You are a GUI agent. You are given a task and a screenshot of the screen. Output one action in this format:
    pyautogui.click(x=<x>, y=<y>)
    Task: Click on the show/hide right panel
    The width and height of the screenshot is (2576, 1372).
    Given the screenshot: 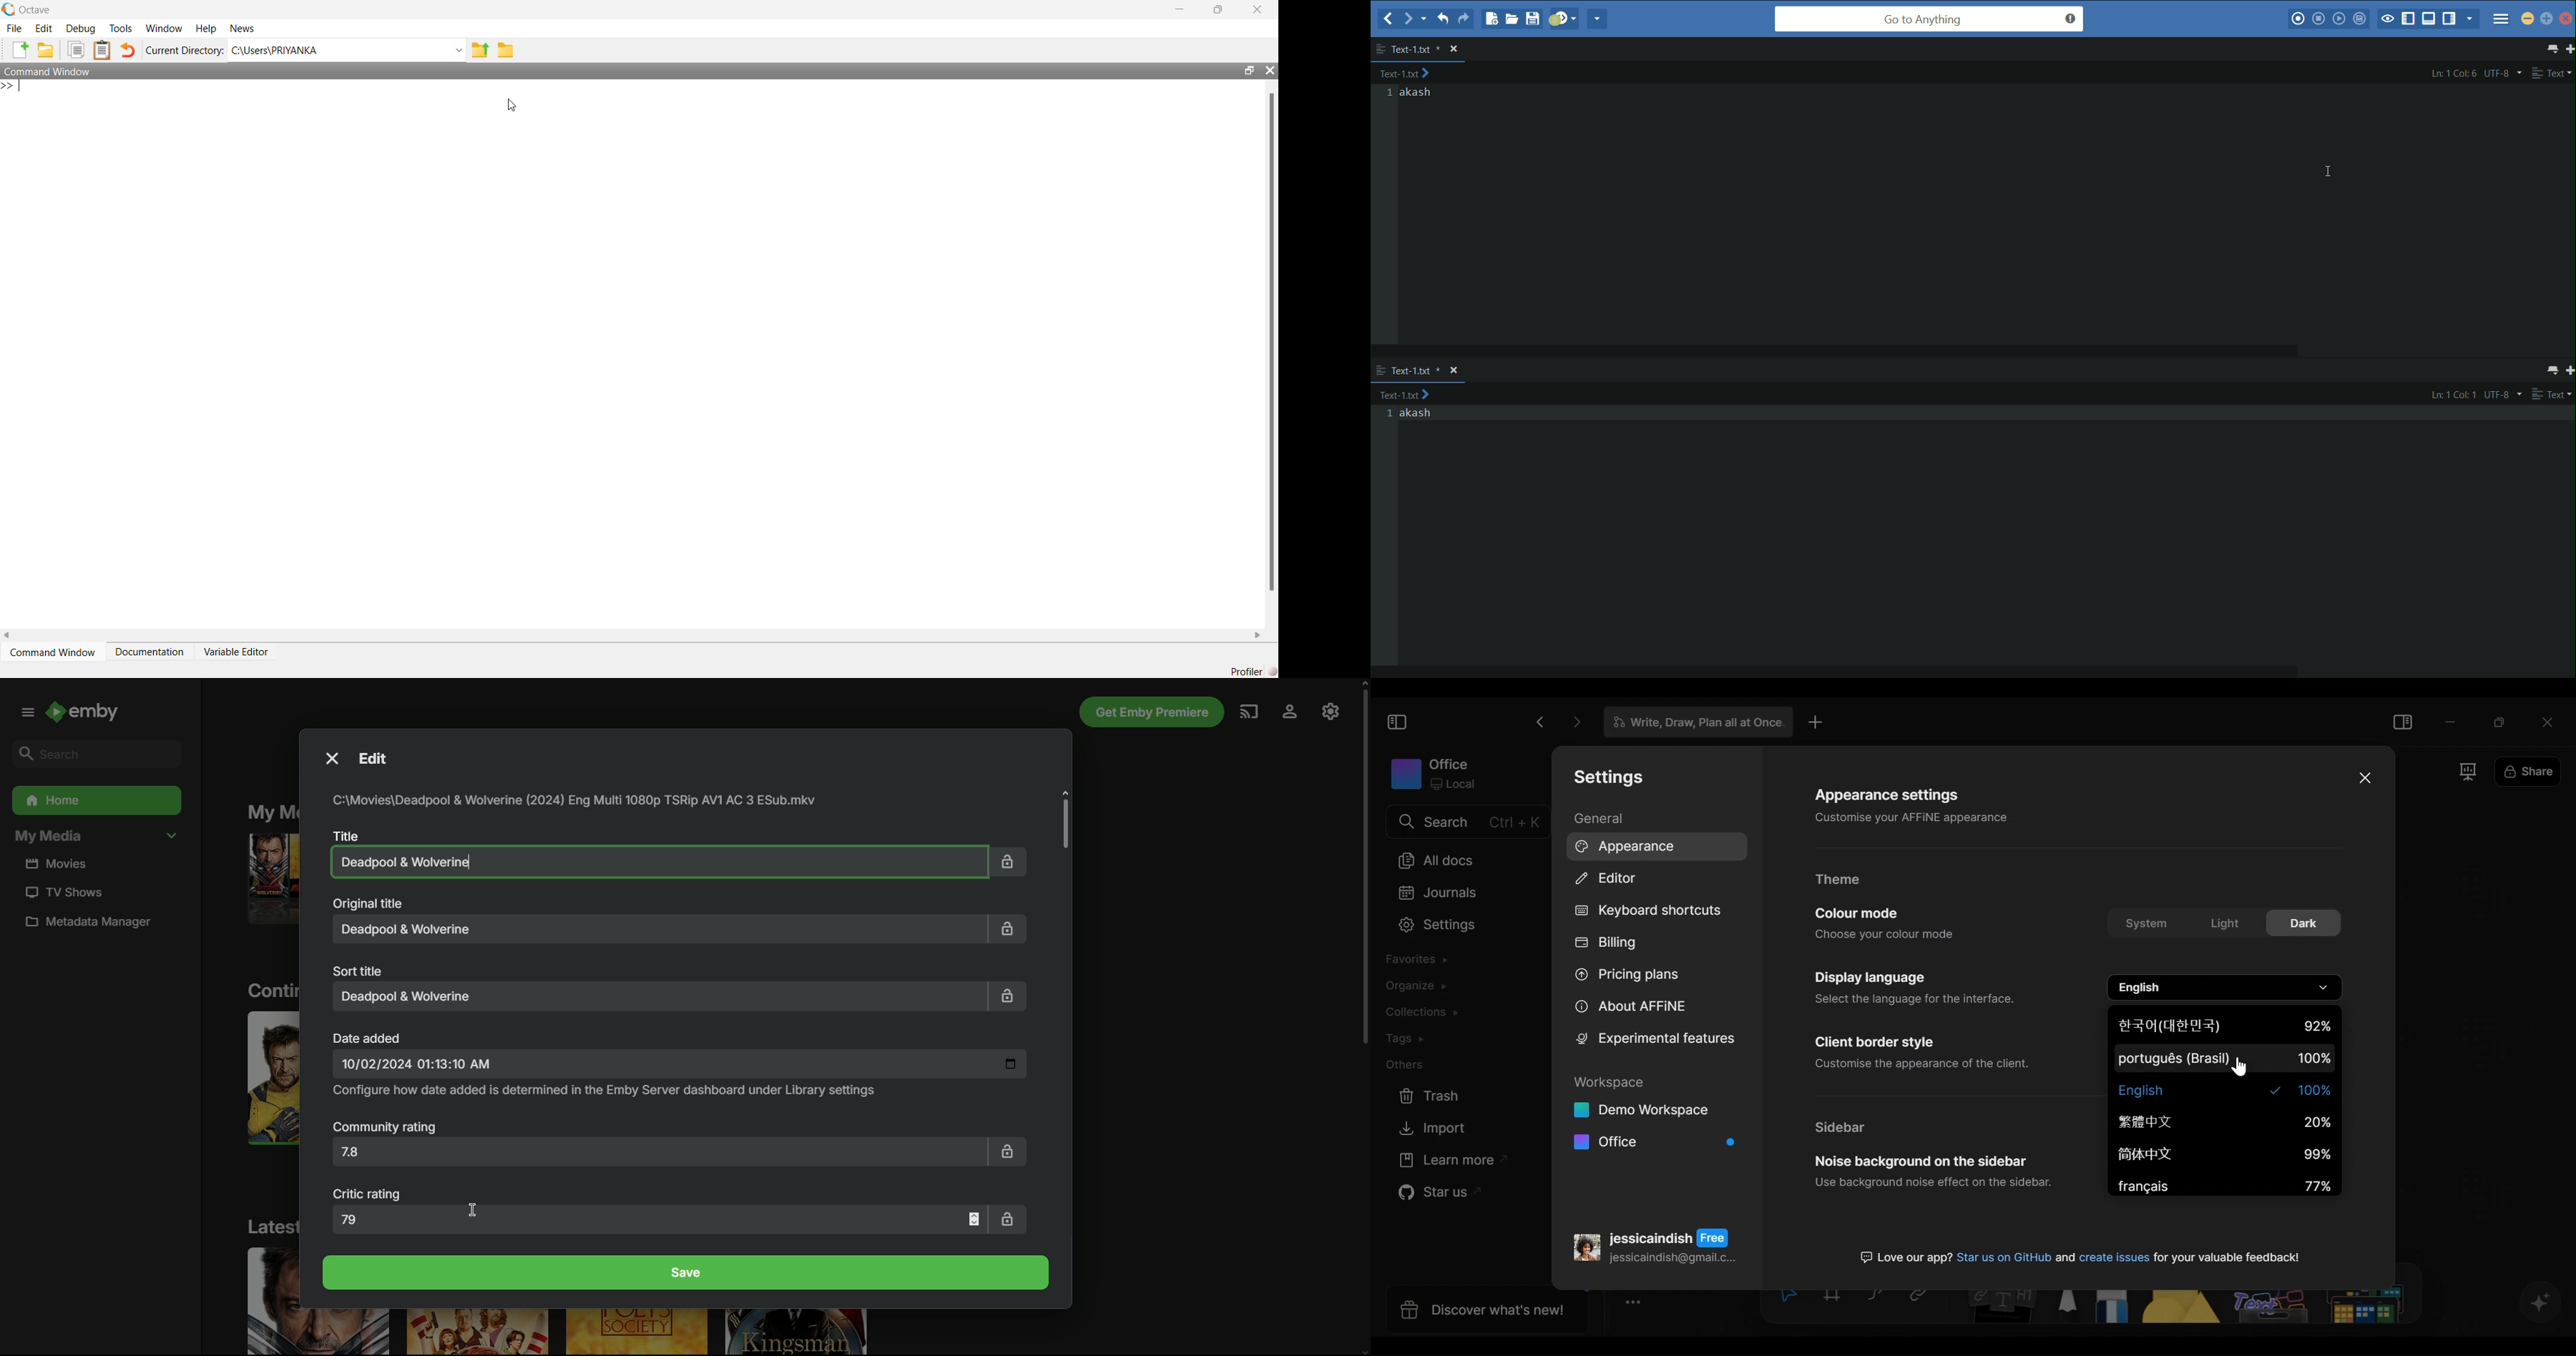 What is the action you would take?
    pyautogui.click(x=2452, y=18)
    